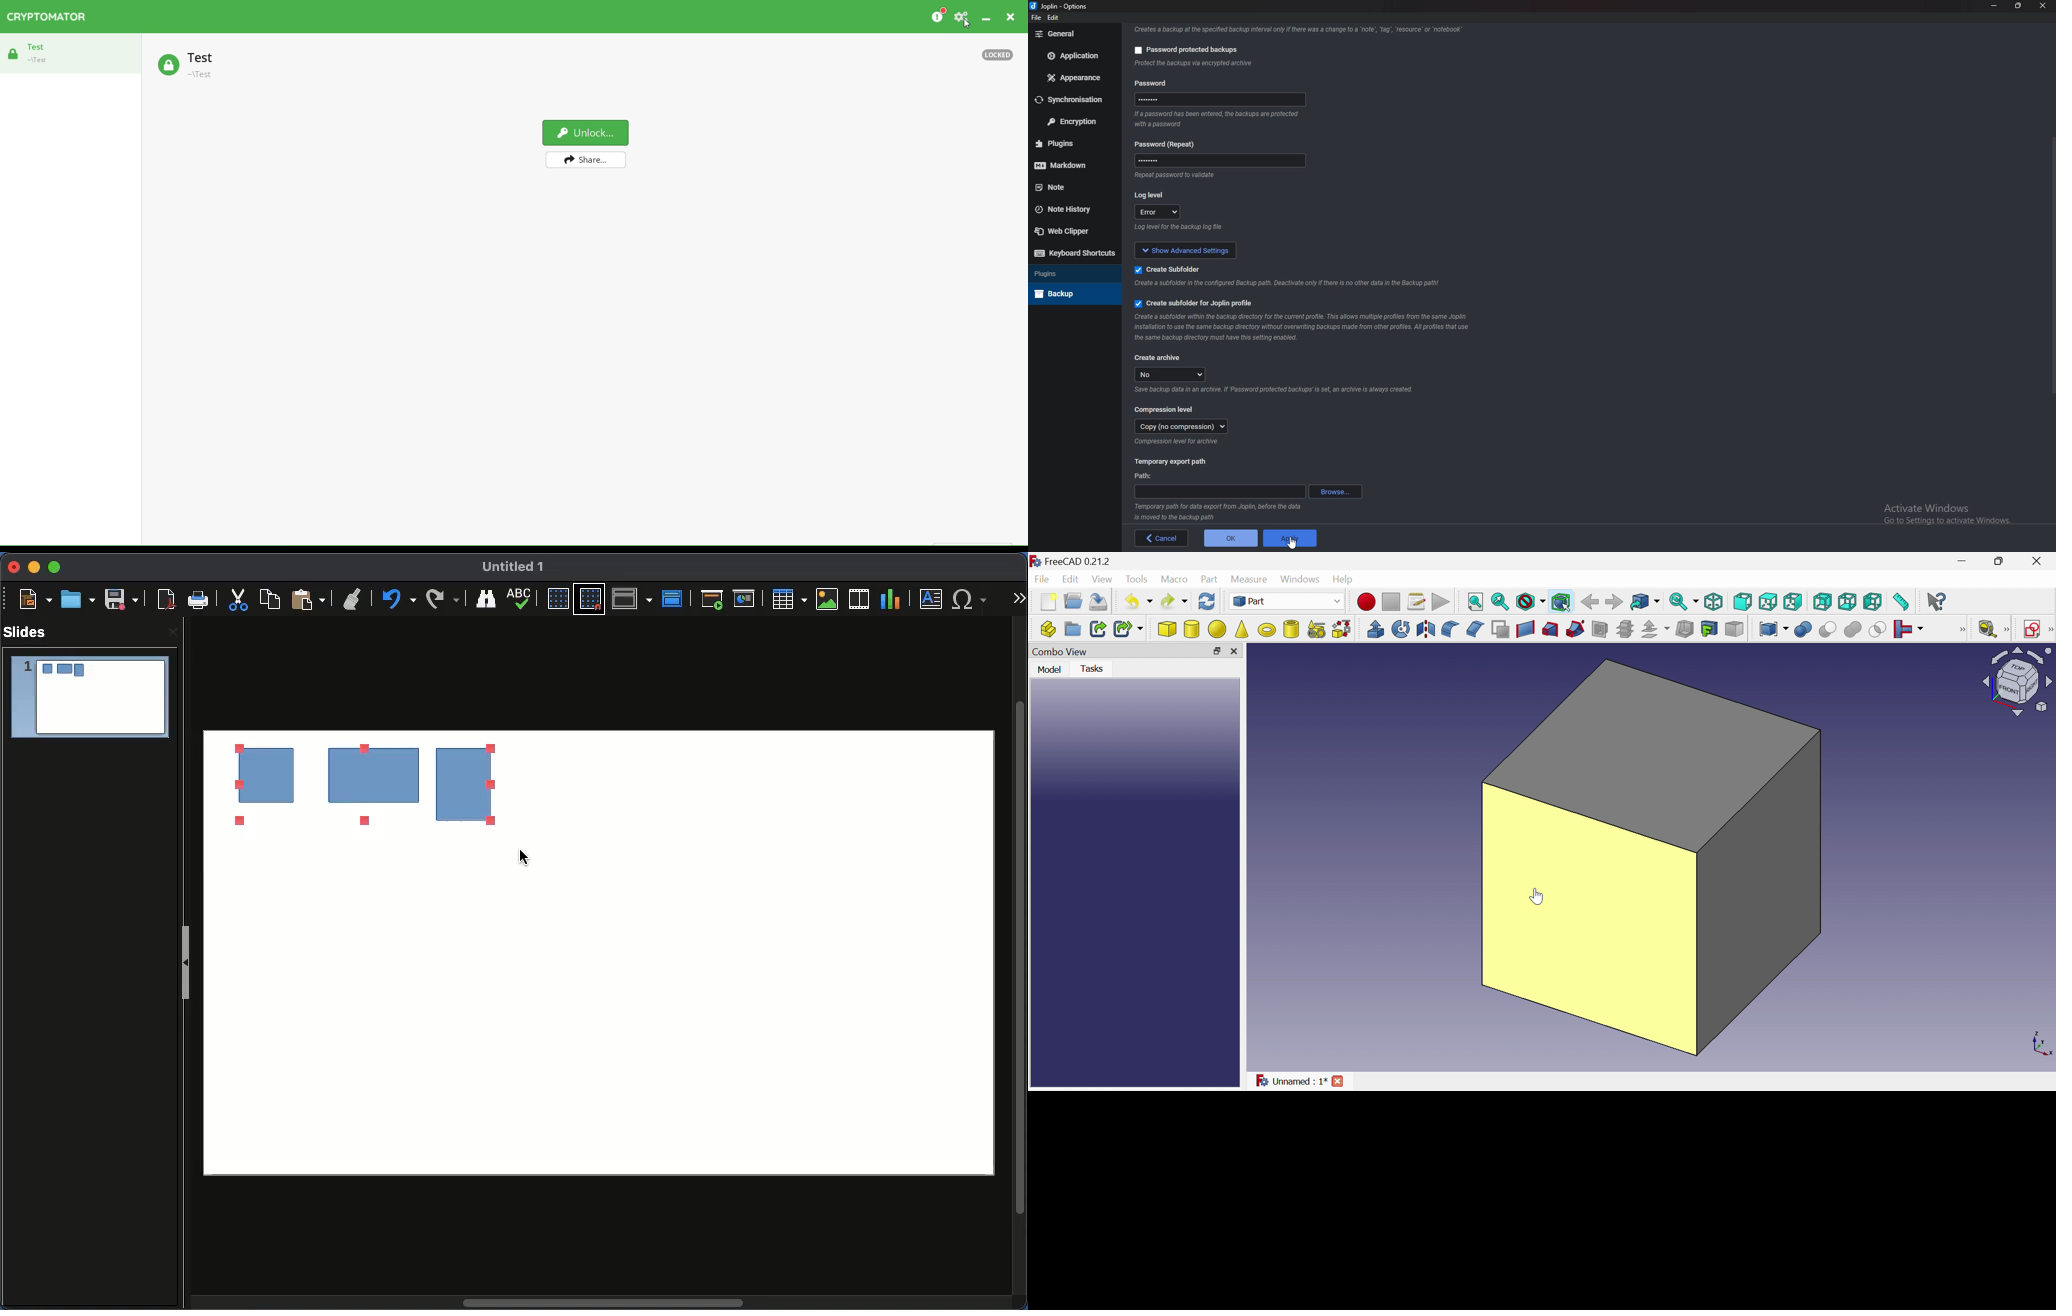 The width and height of the screenshot is (2072, 1316). What do you see at coordinates (1036, 18) in the screenshot?
I see `file` at bounding box center [1036, 18].